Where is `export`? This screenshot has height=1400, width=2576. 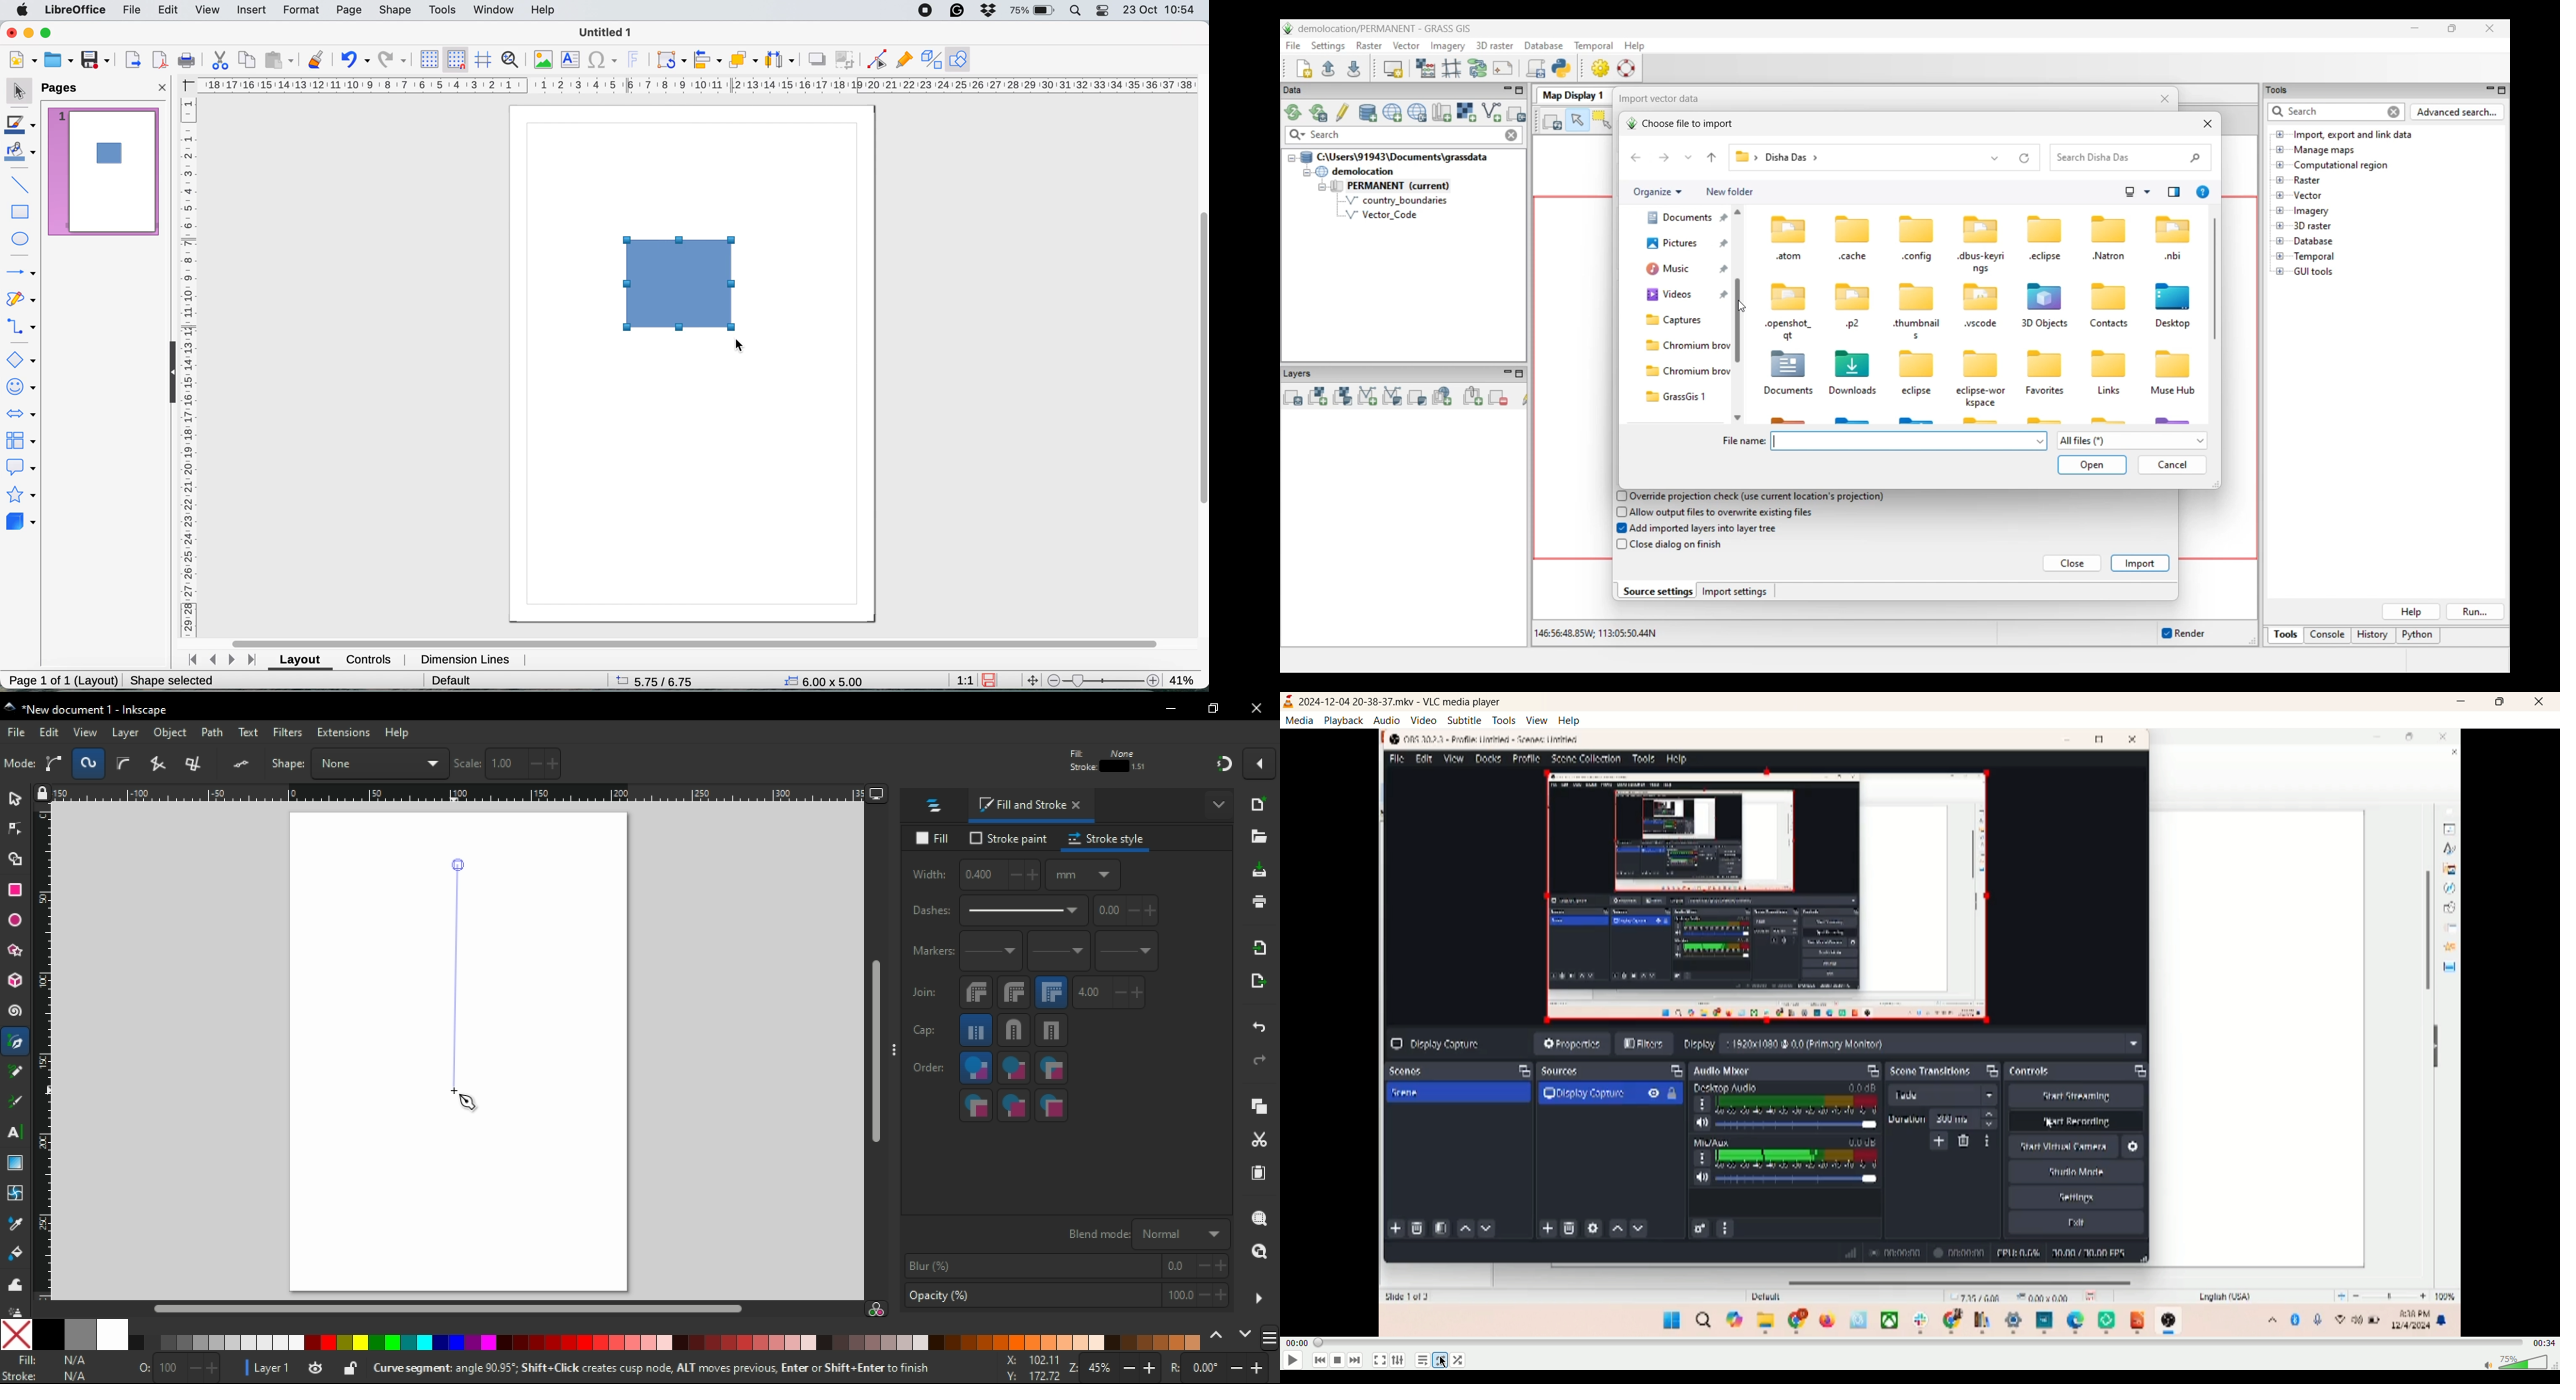
export is located at coordinates (134, 58).